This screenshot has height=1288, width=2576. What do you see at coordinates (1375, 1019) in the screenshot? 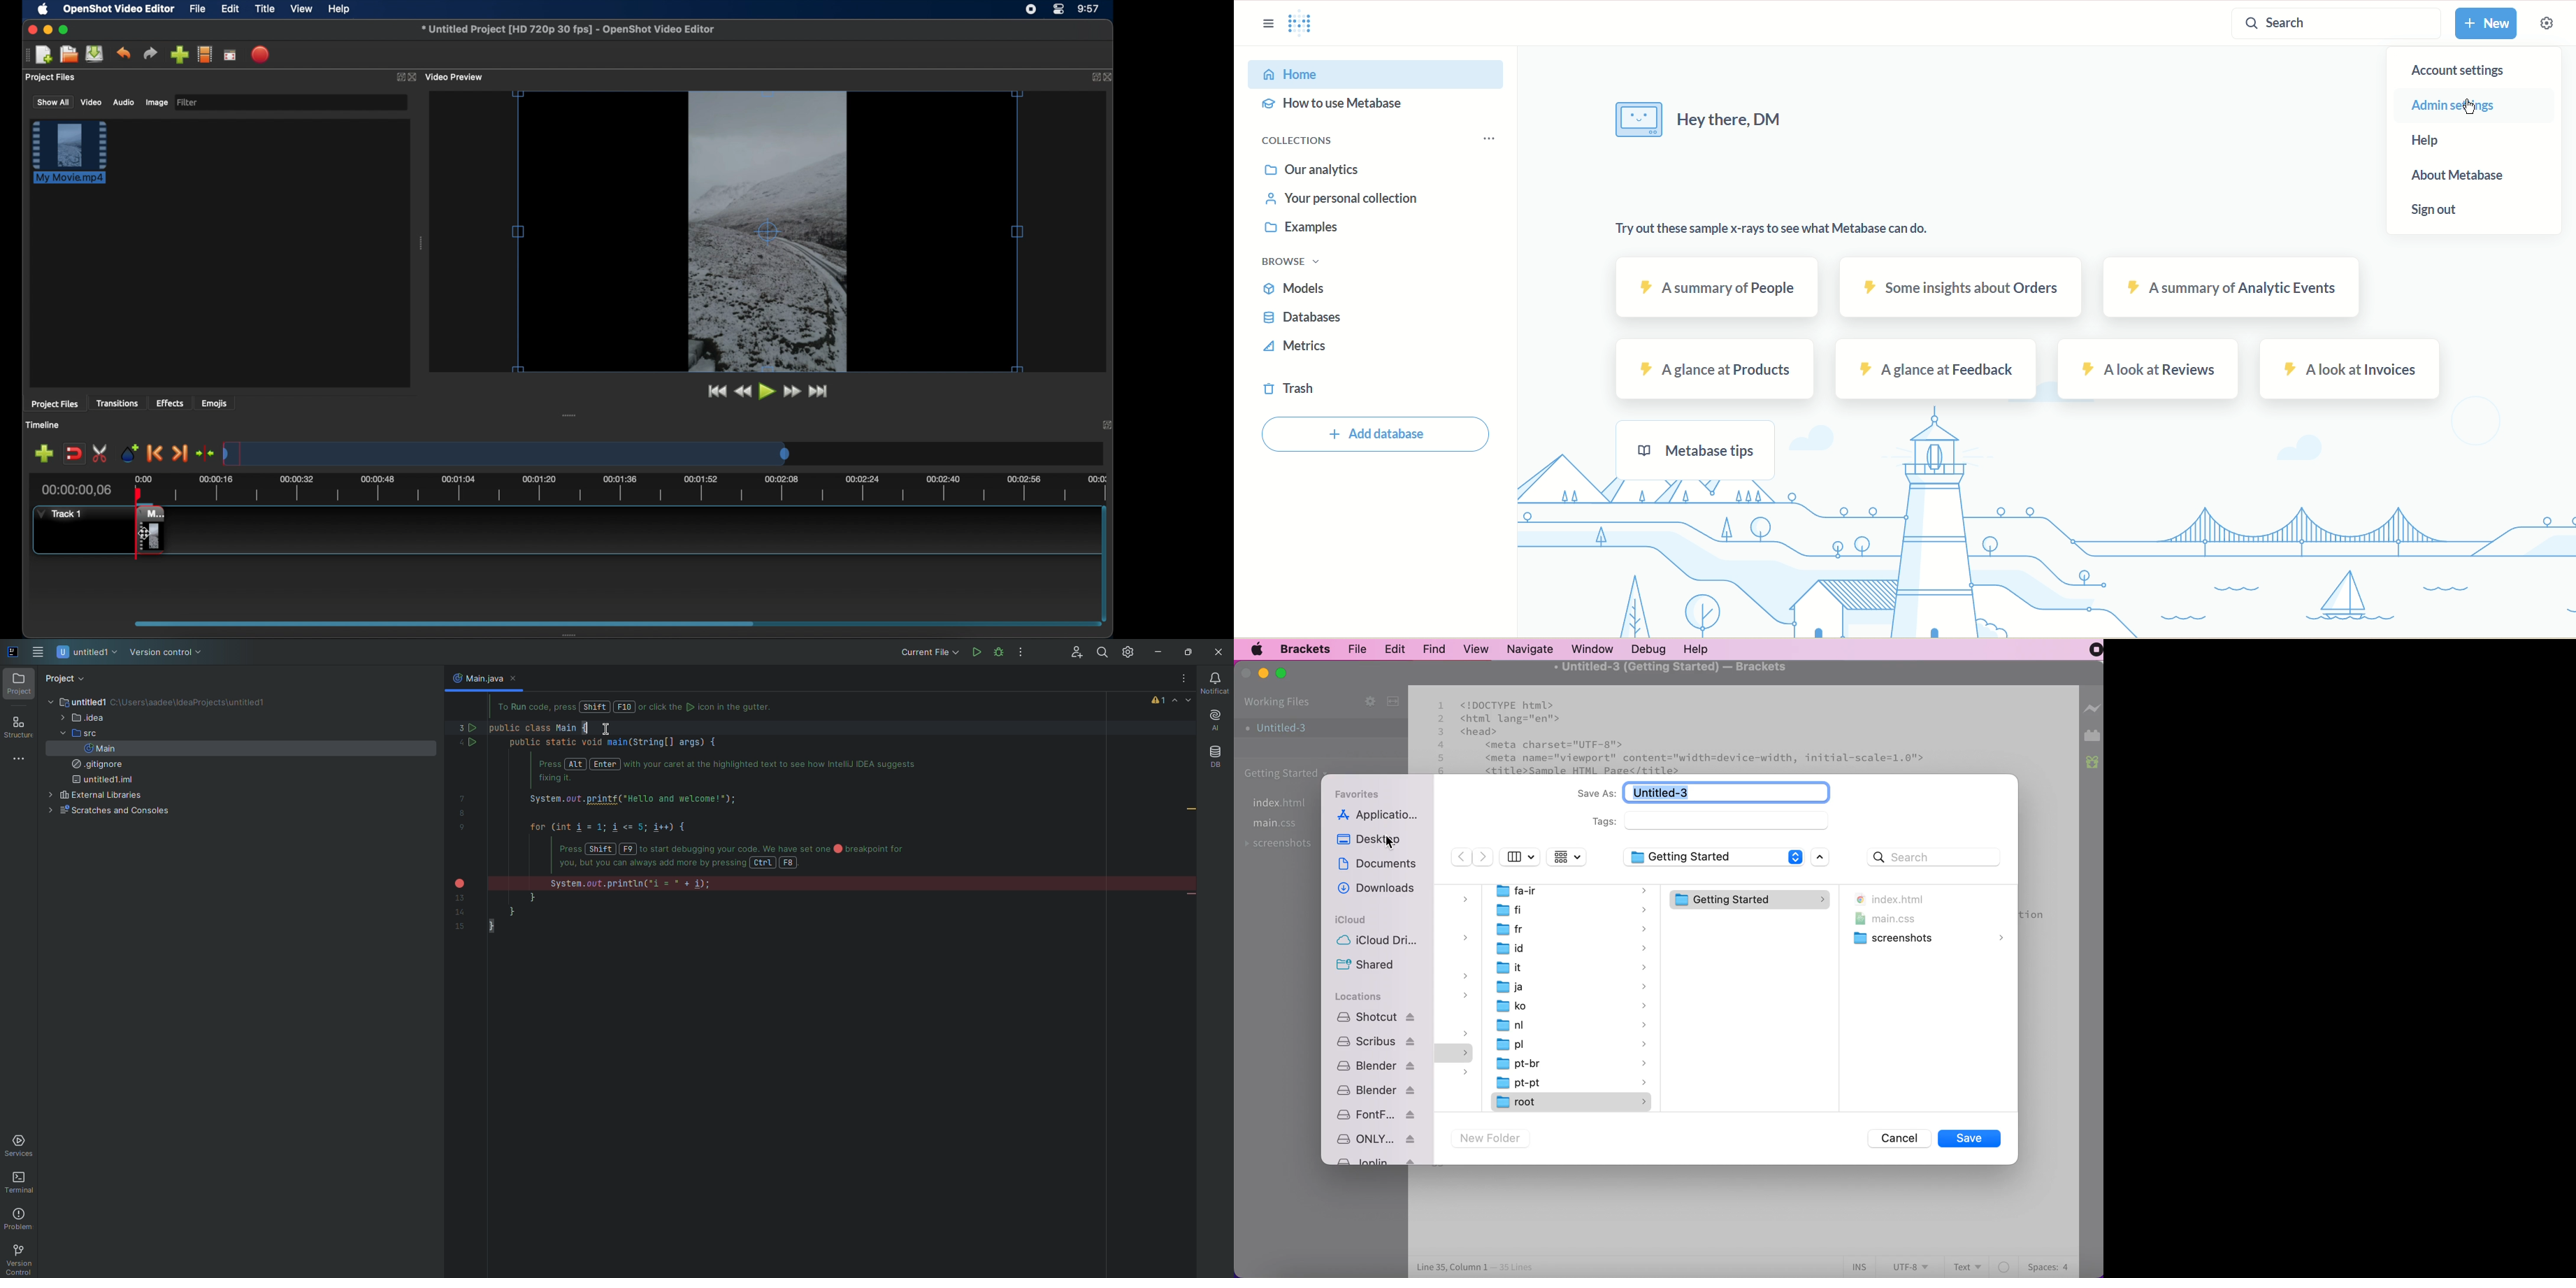
I see `Shotcut` at bounding box center [1375, 1019].